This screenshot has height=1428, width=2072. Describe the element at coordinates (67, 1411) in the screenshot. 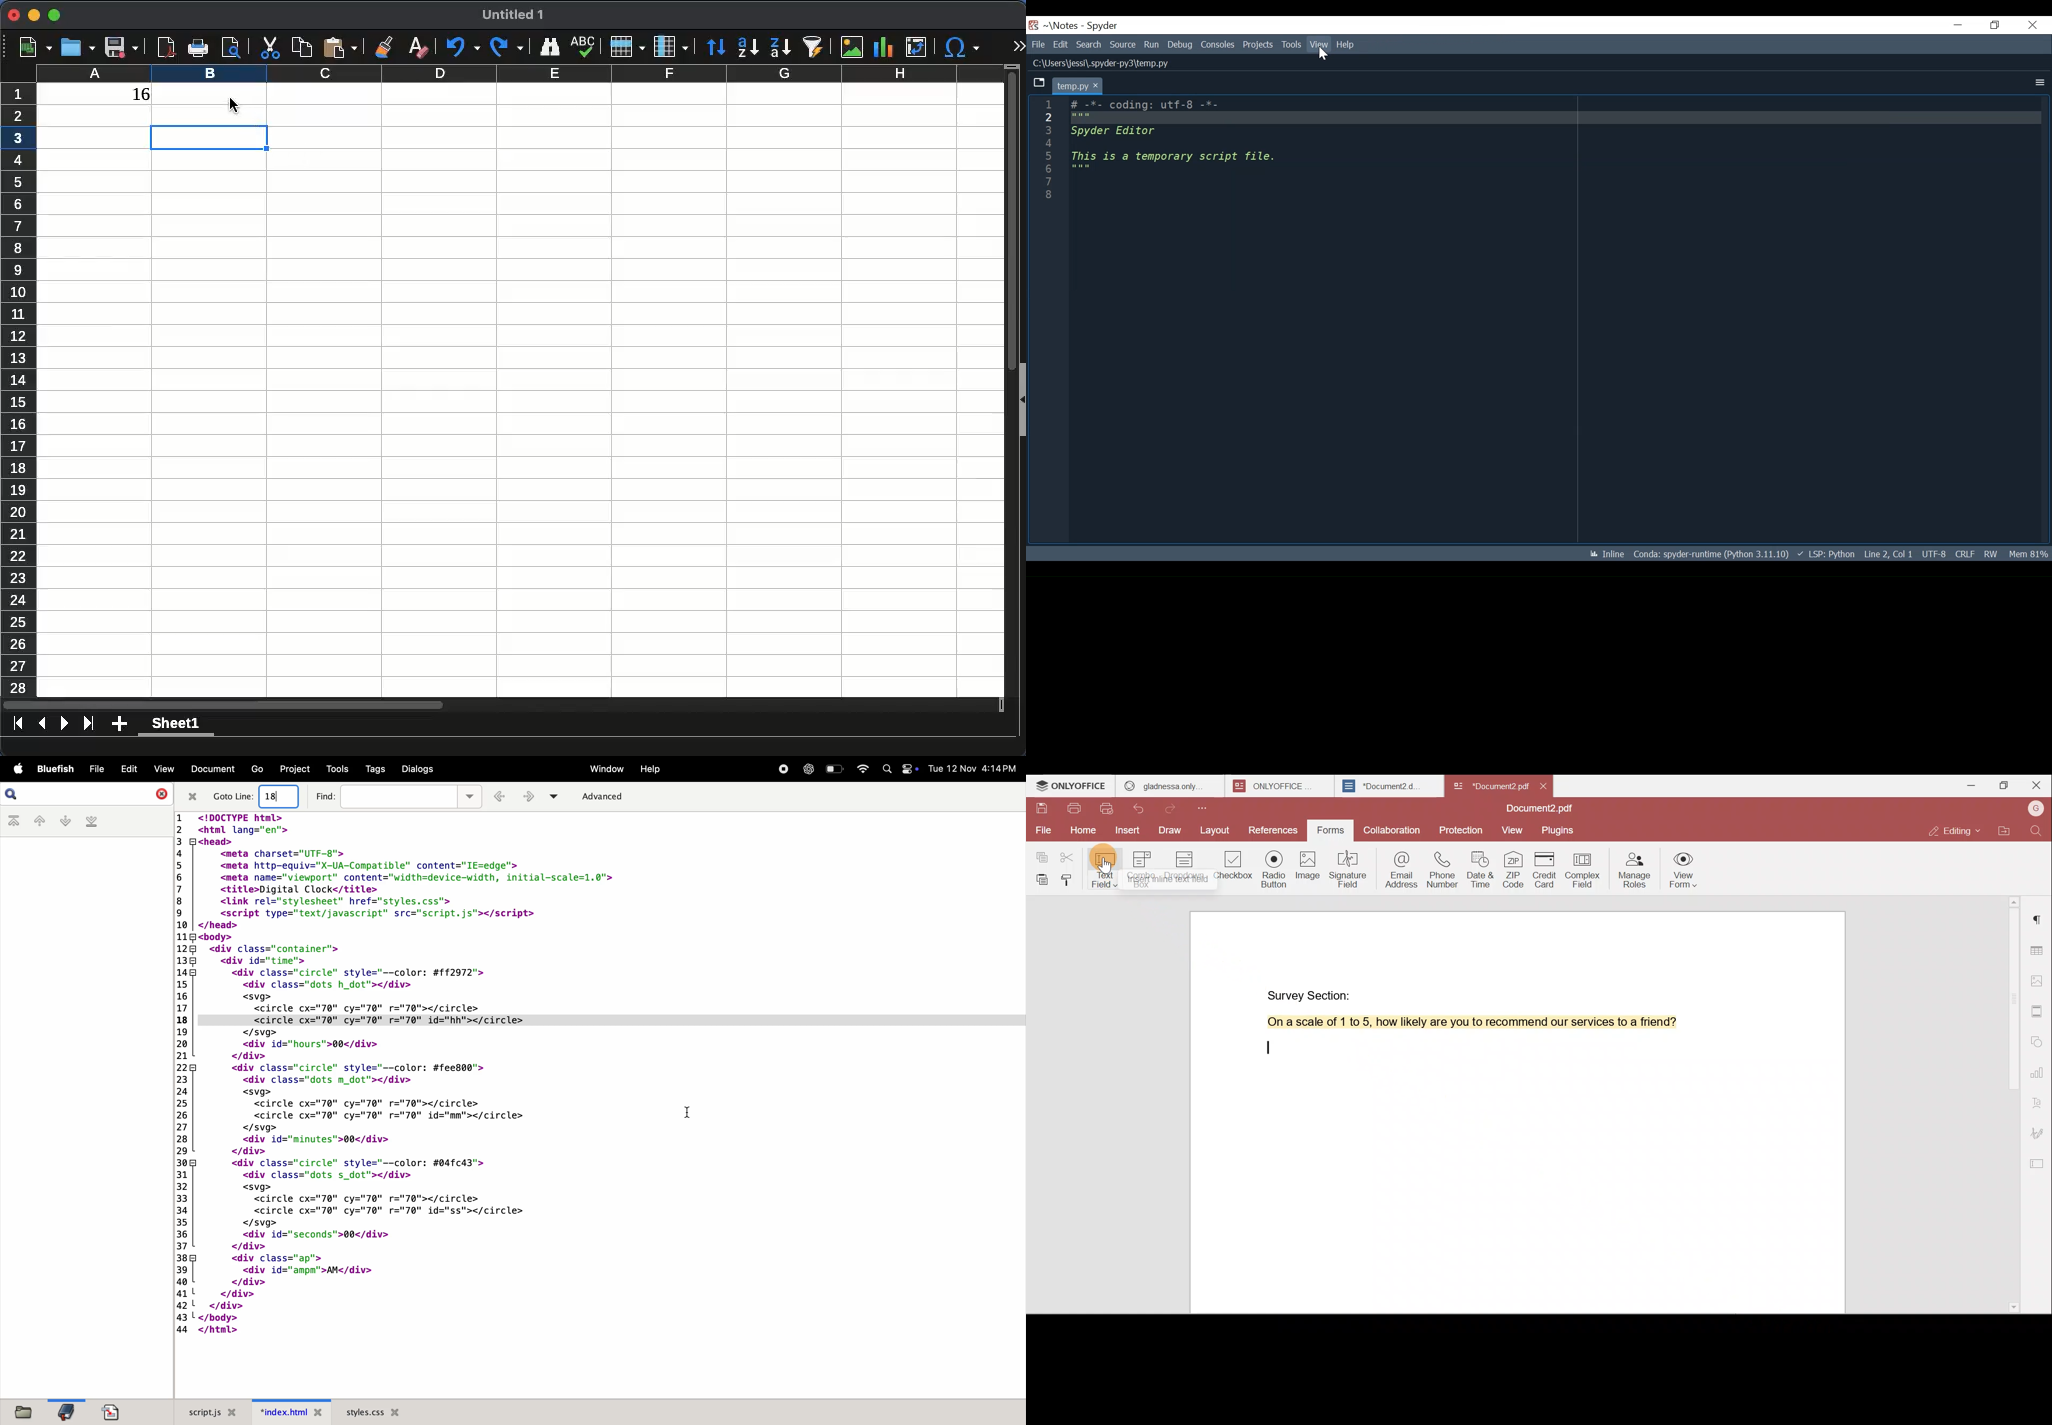

I see `bookmaark` at that location.